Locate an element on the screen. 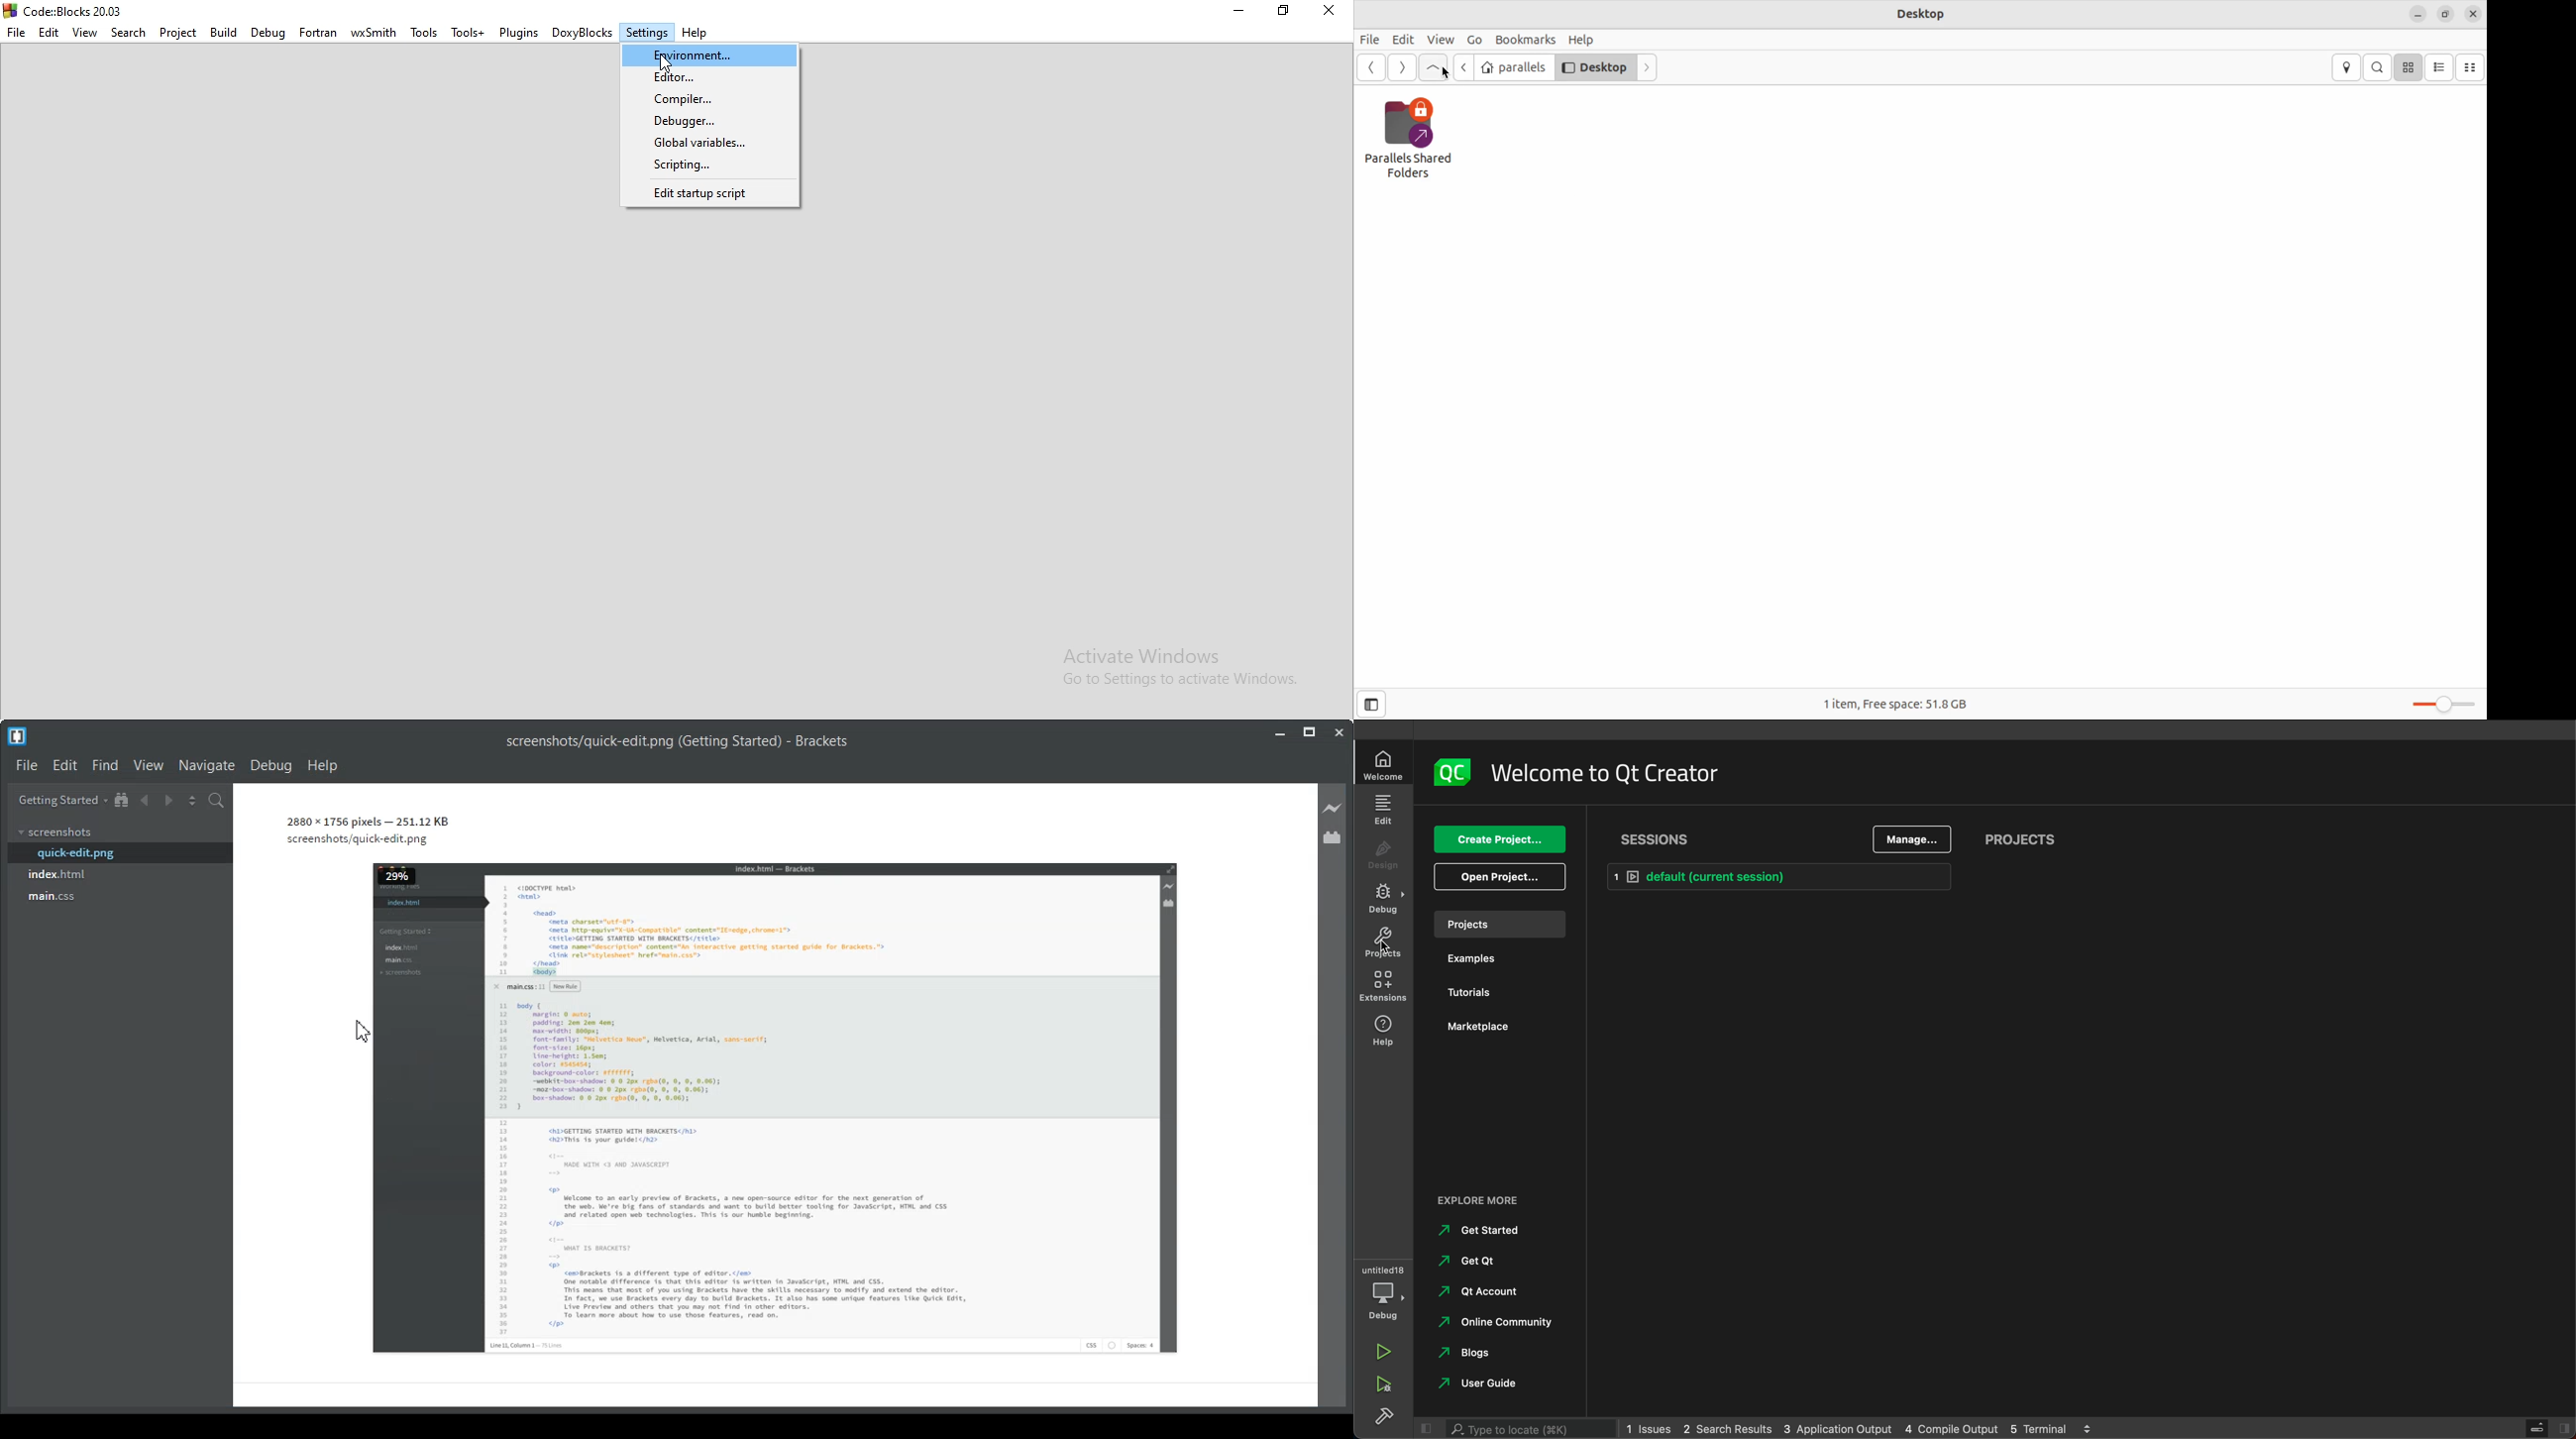 This screenshot has width=2576, height=1456. Help is located at coordinates (696, 33).